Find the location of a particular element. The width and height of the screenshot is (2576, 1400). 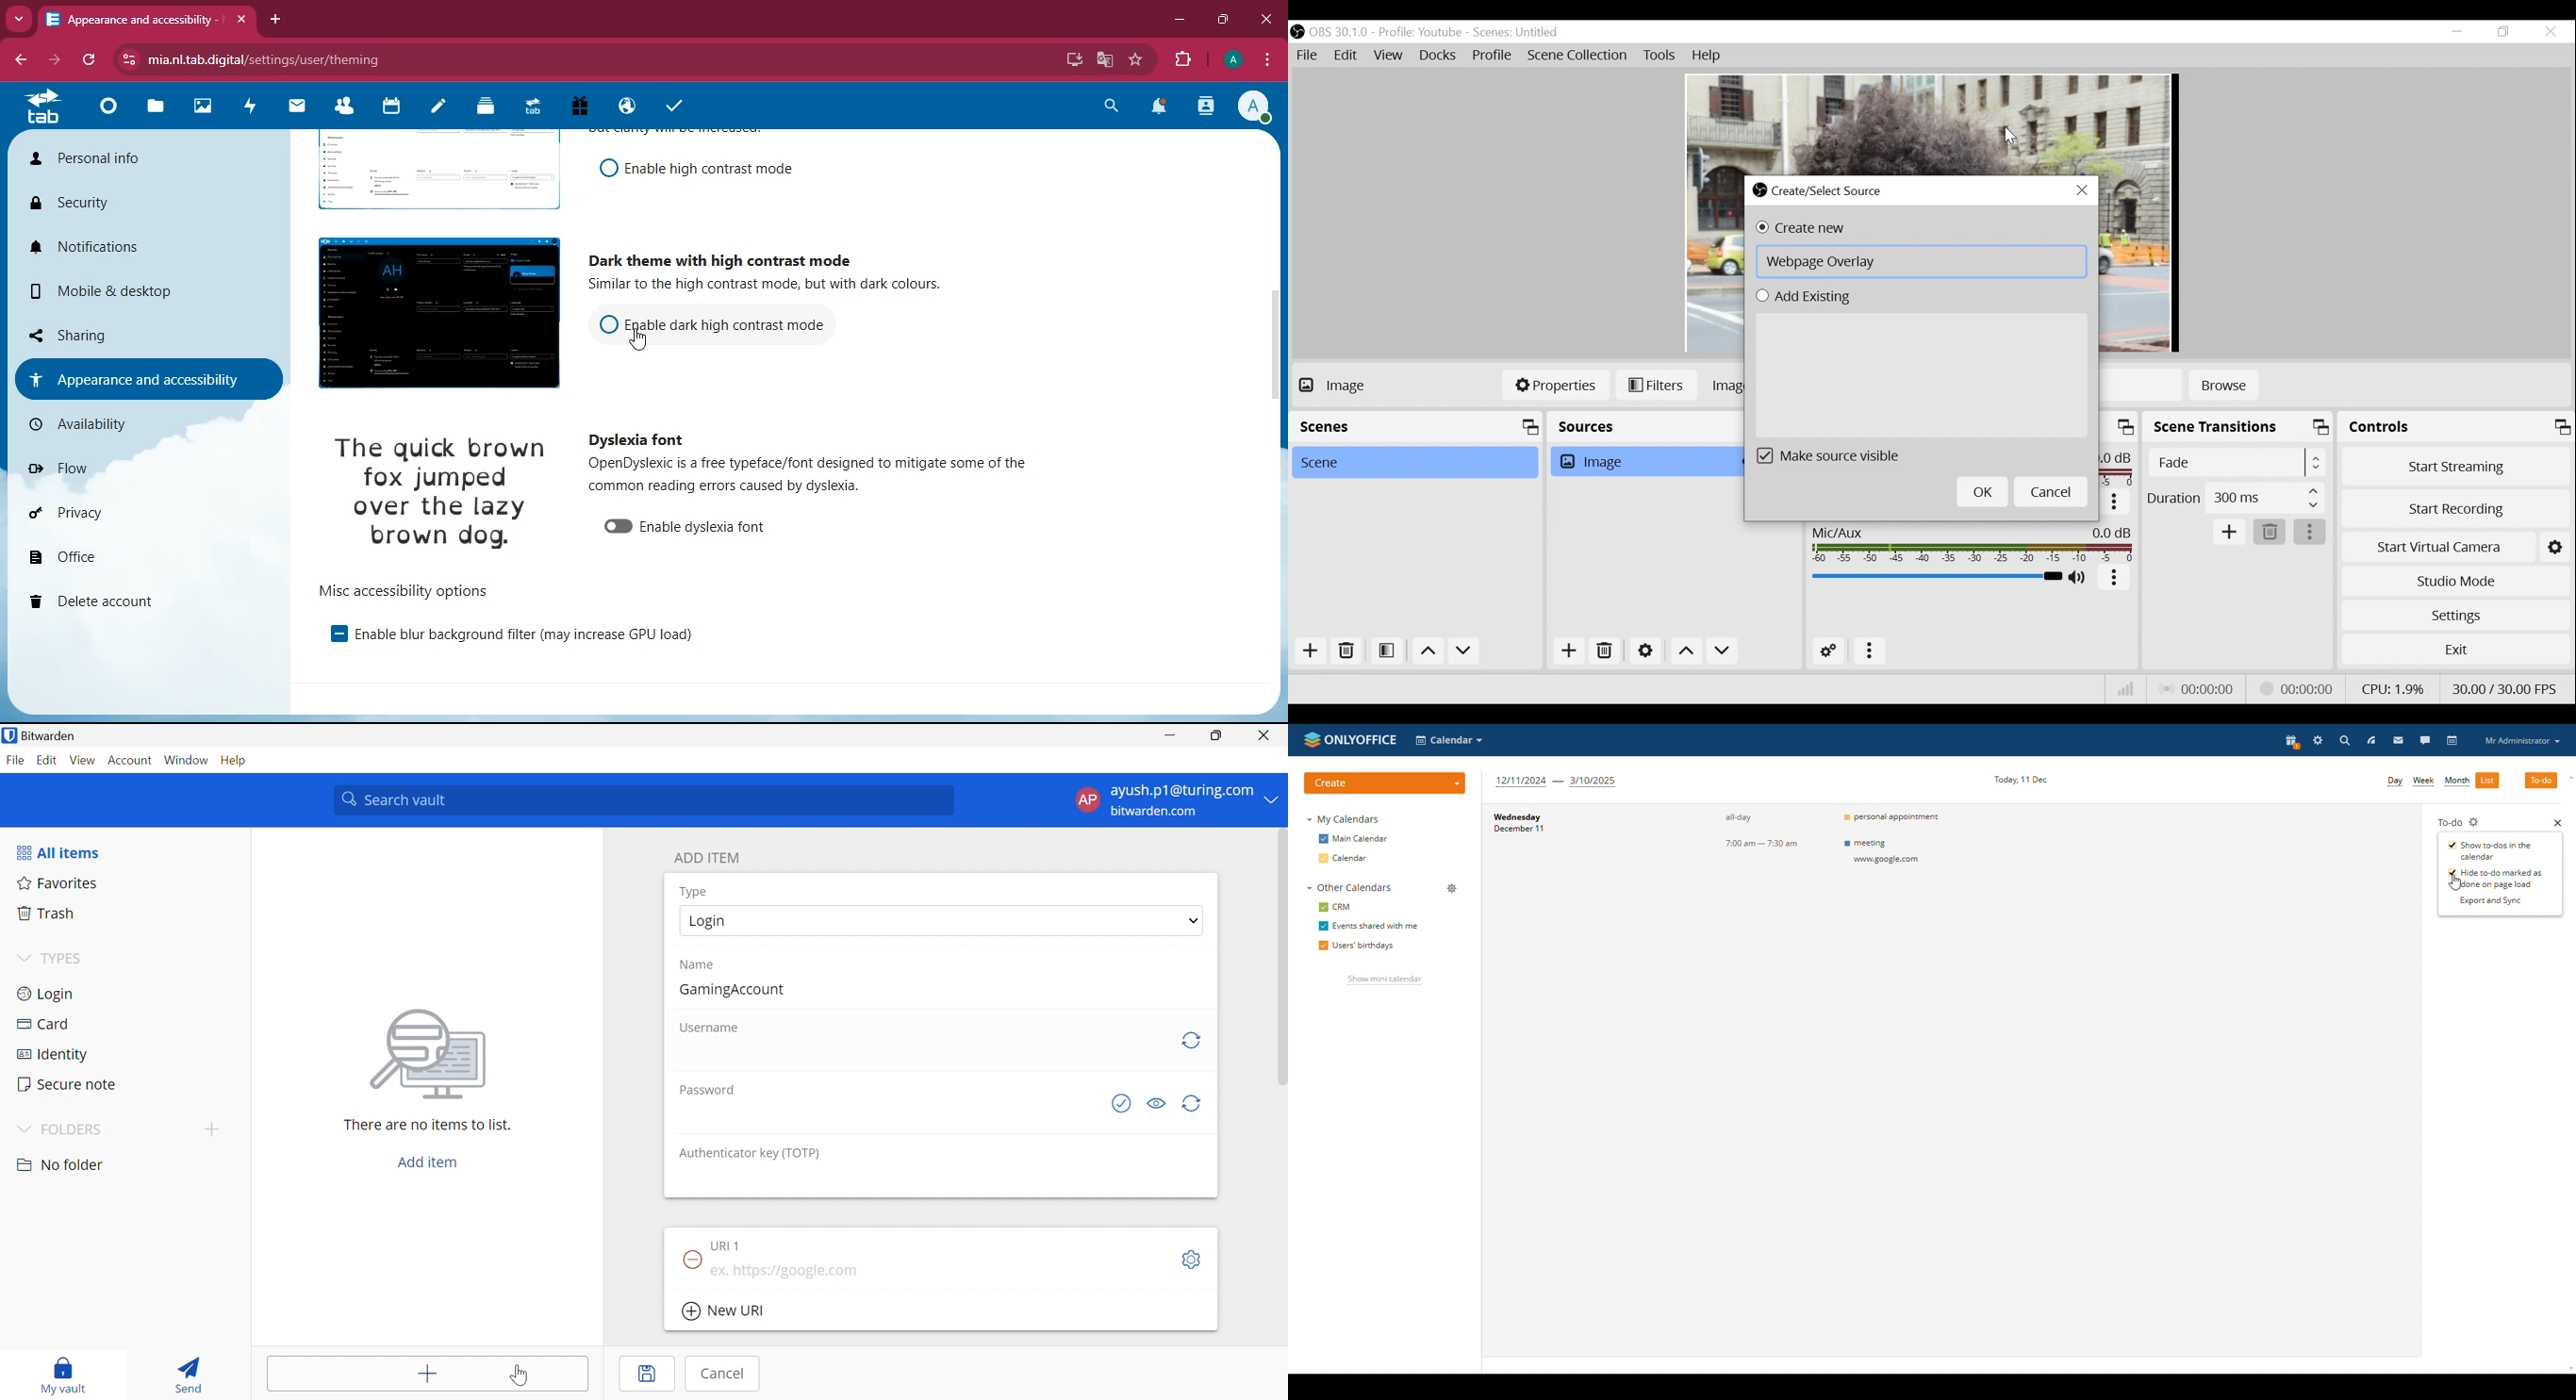

security is located at coordinates (128, 204).